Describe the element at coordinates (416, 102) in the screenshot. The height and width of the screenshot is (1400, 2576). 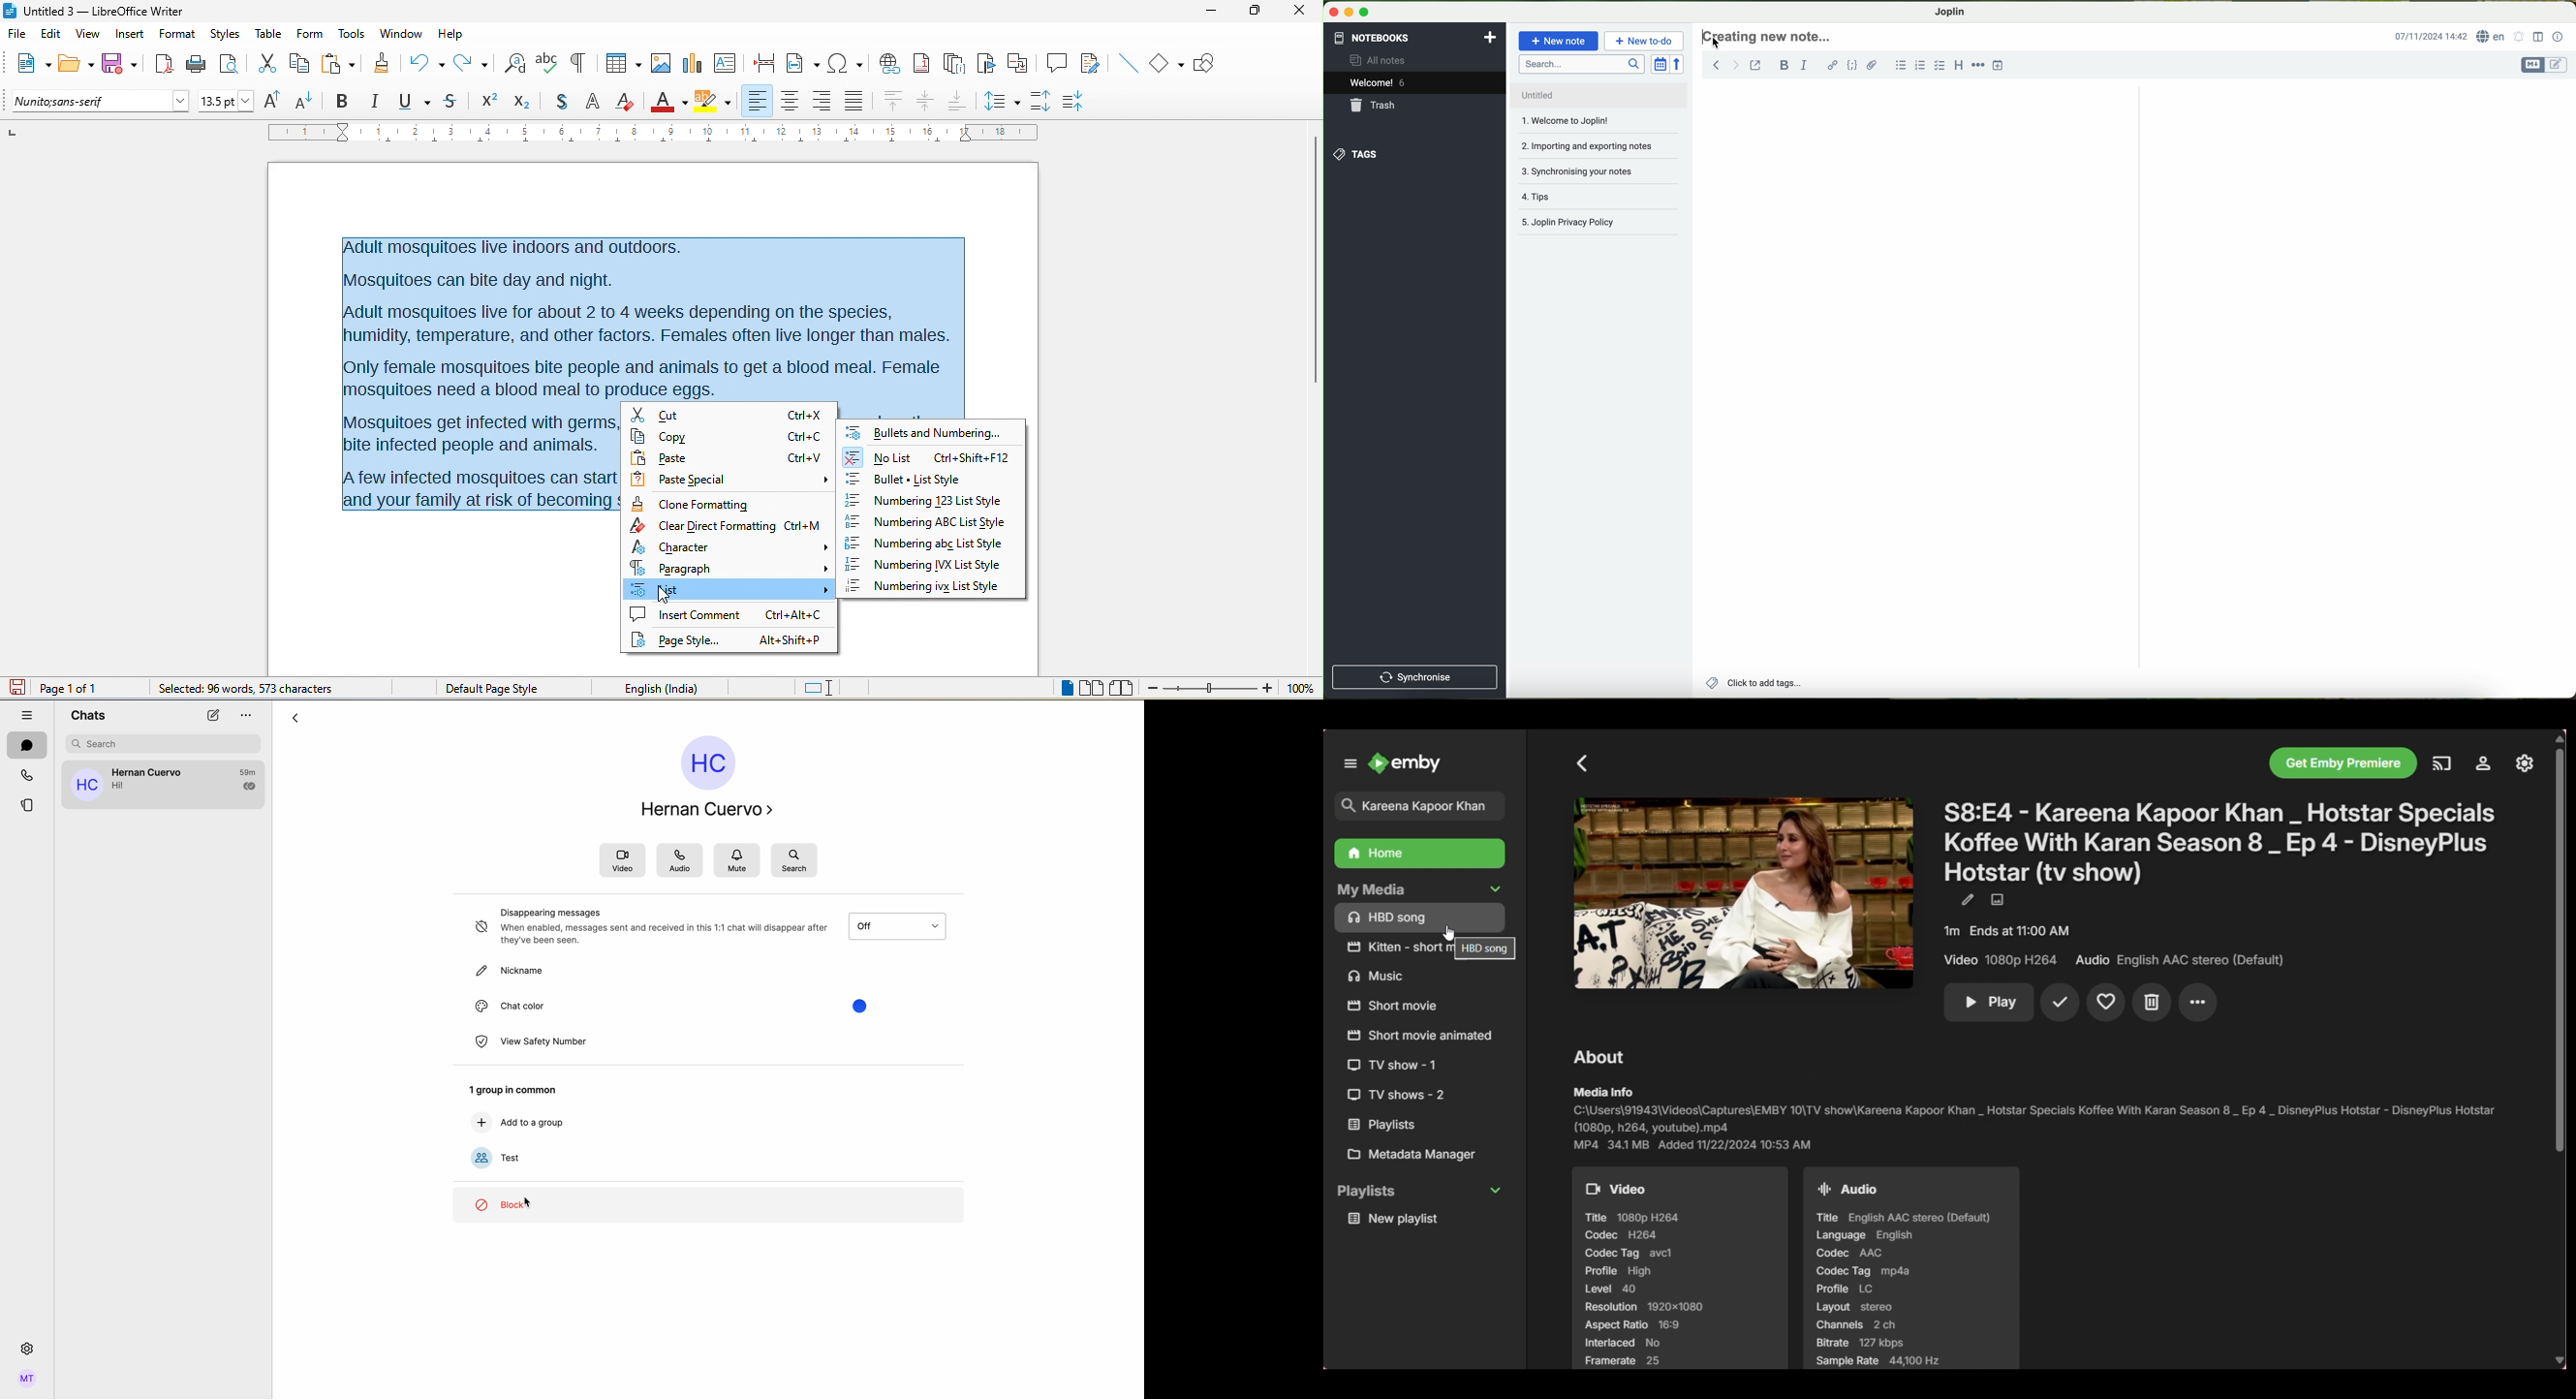
I see `underline` at that location.